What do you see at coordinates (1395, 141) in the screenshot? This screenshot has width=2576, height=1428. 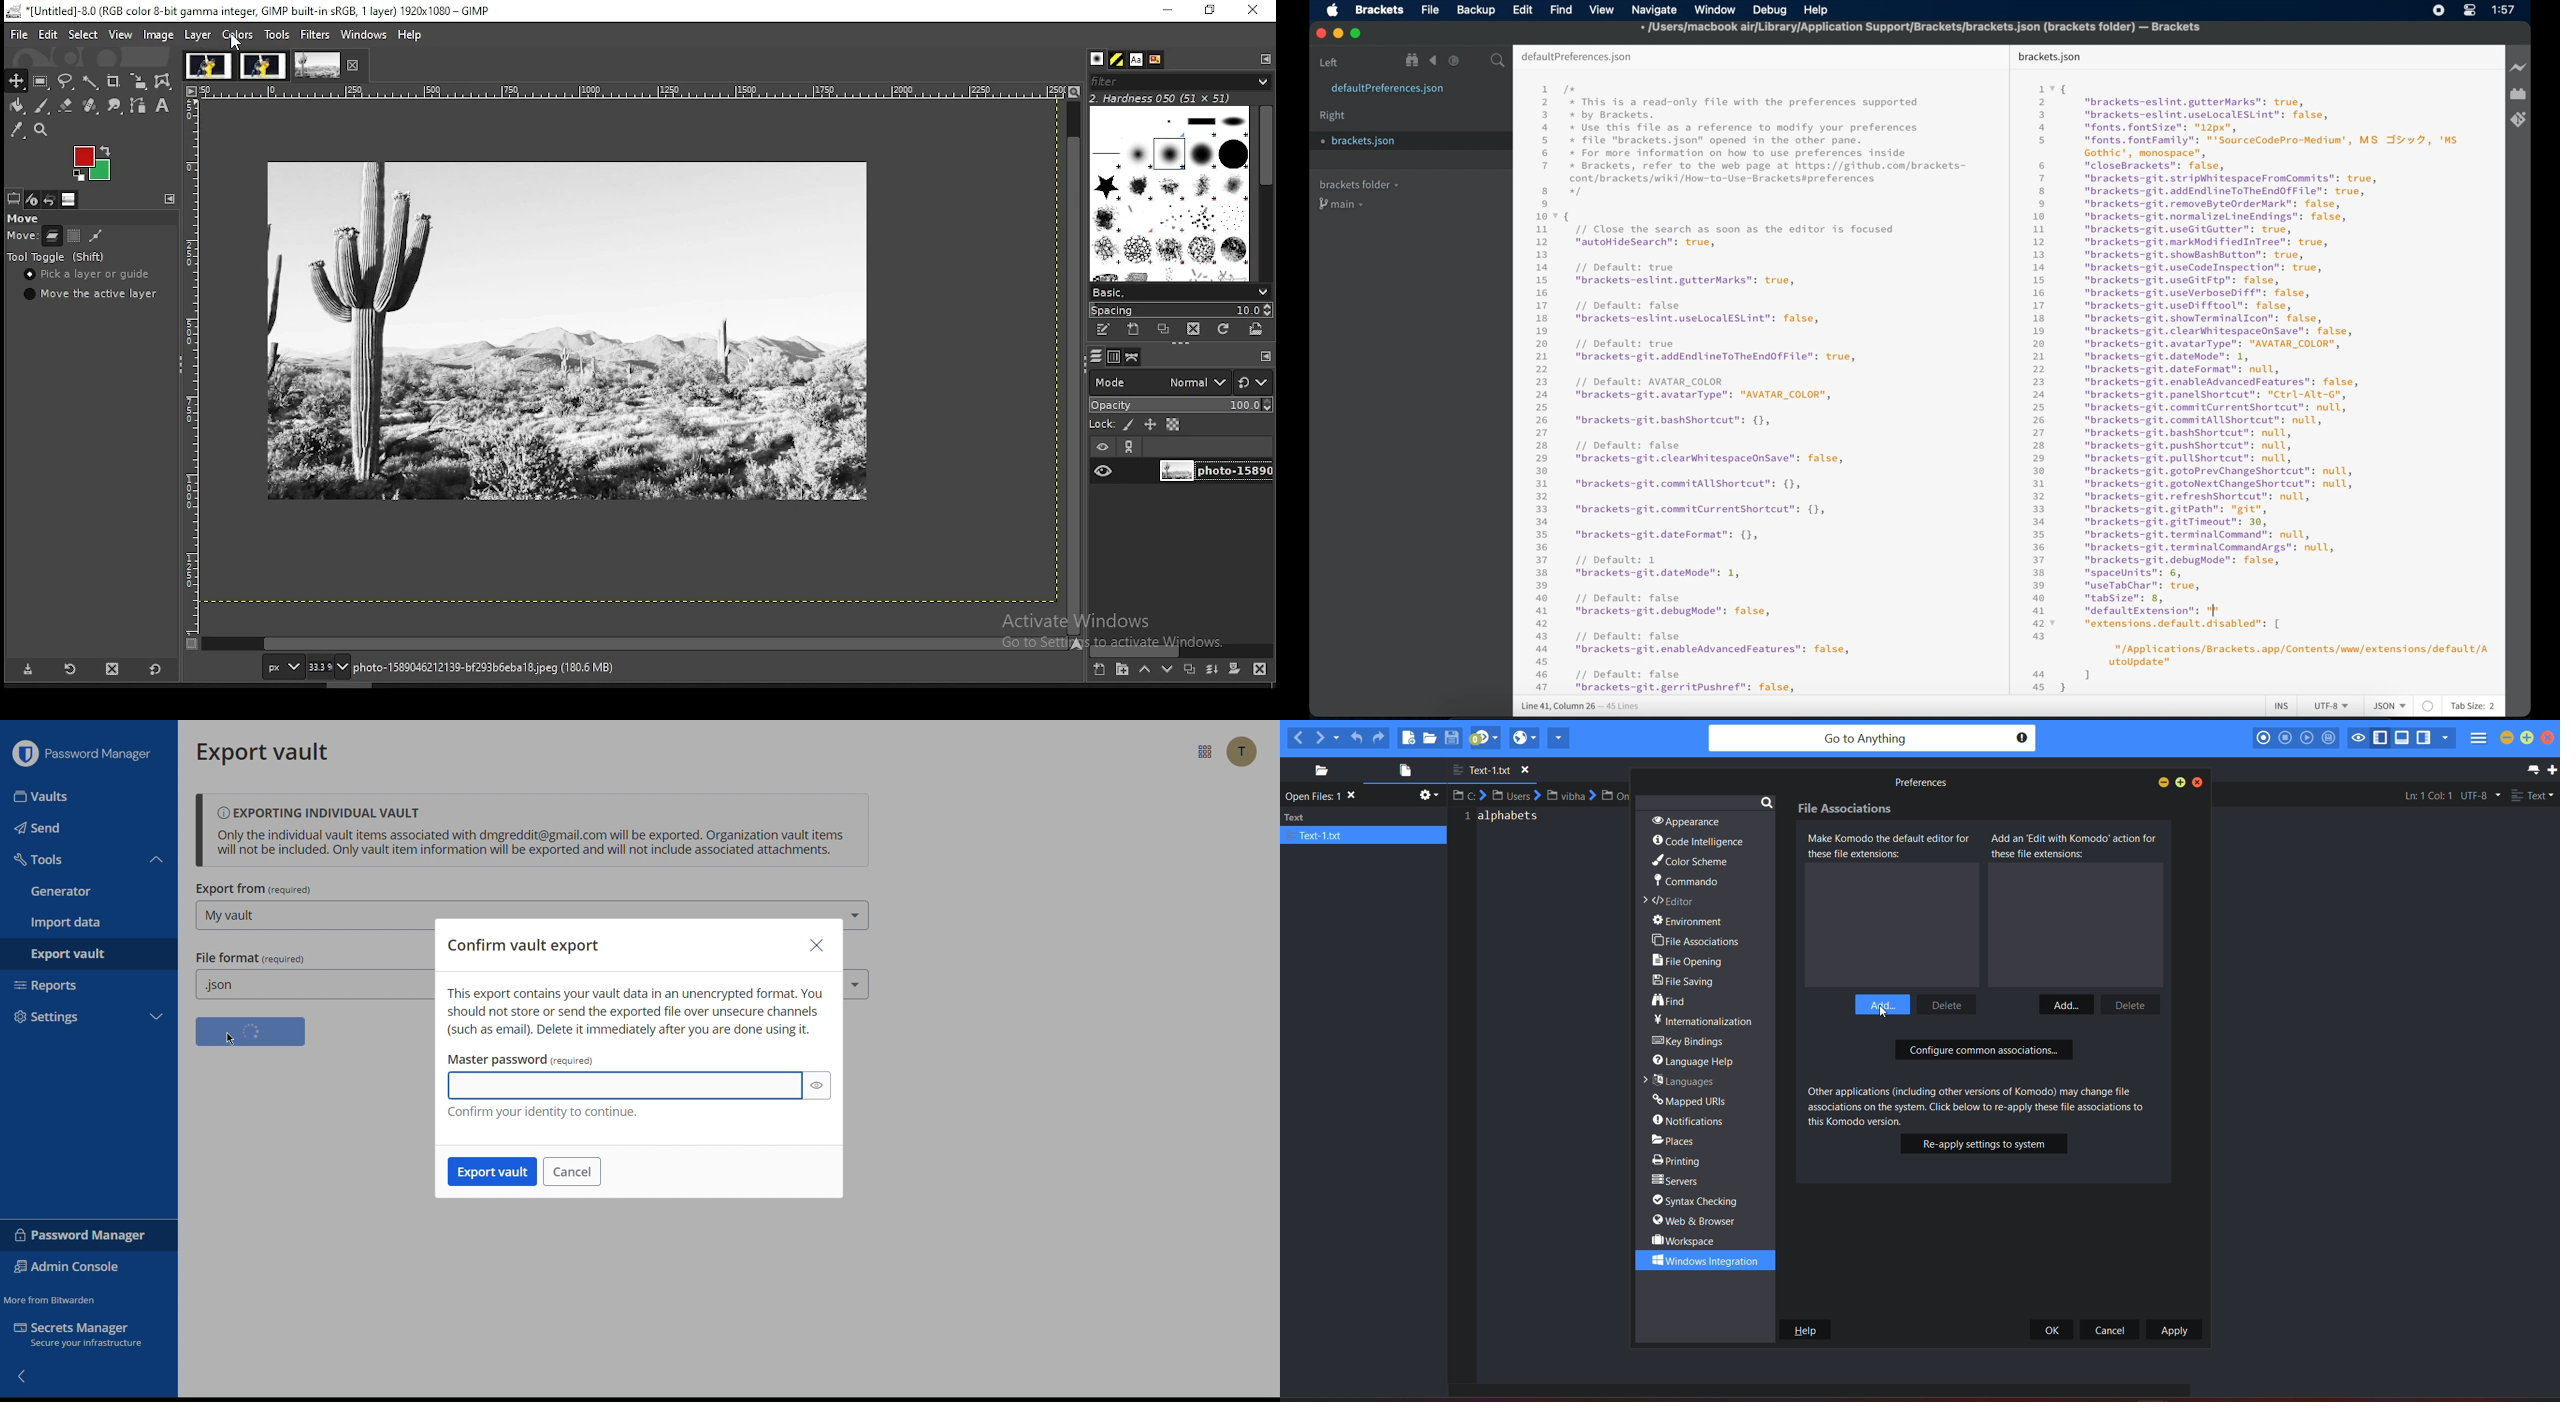 I see `brackets.json` at bounding box center [1395, 141].